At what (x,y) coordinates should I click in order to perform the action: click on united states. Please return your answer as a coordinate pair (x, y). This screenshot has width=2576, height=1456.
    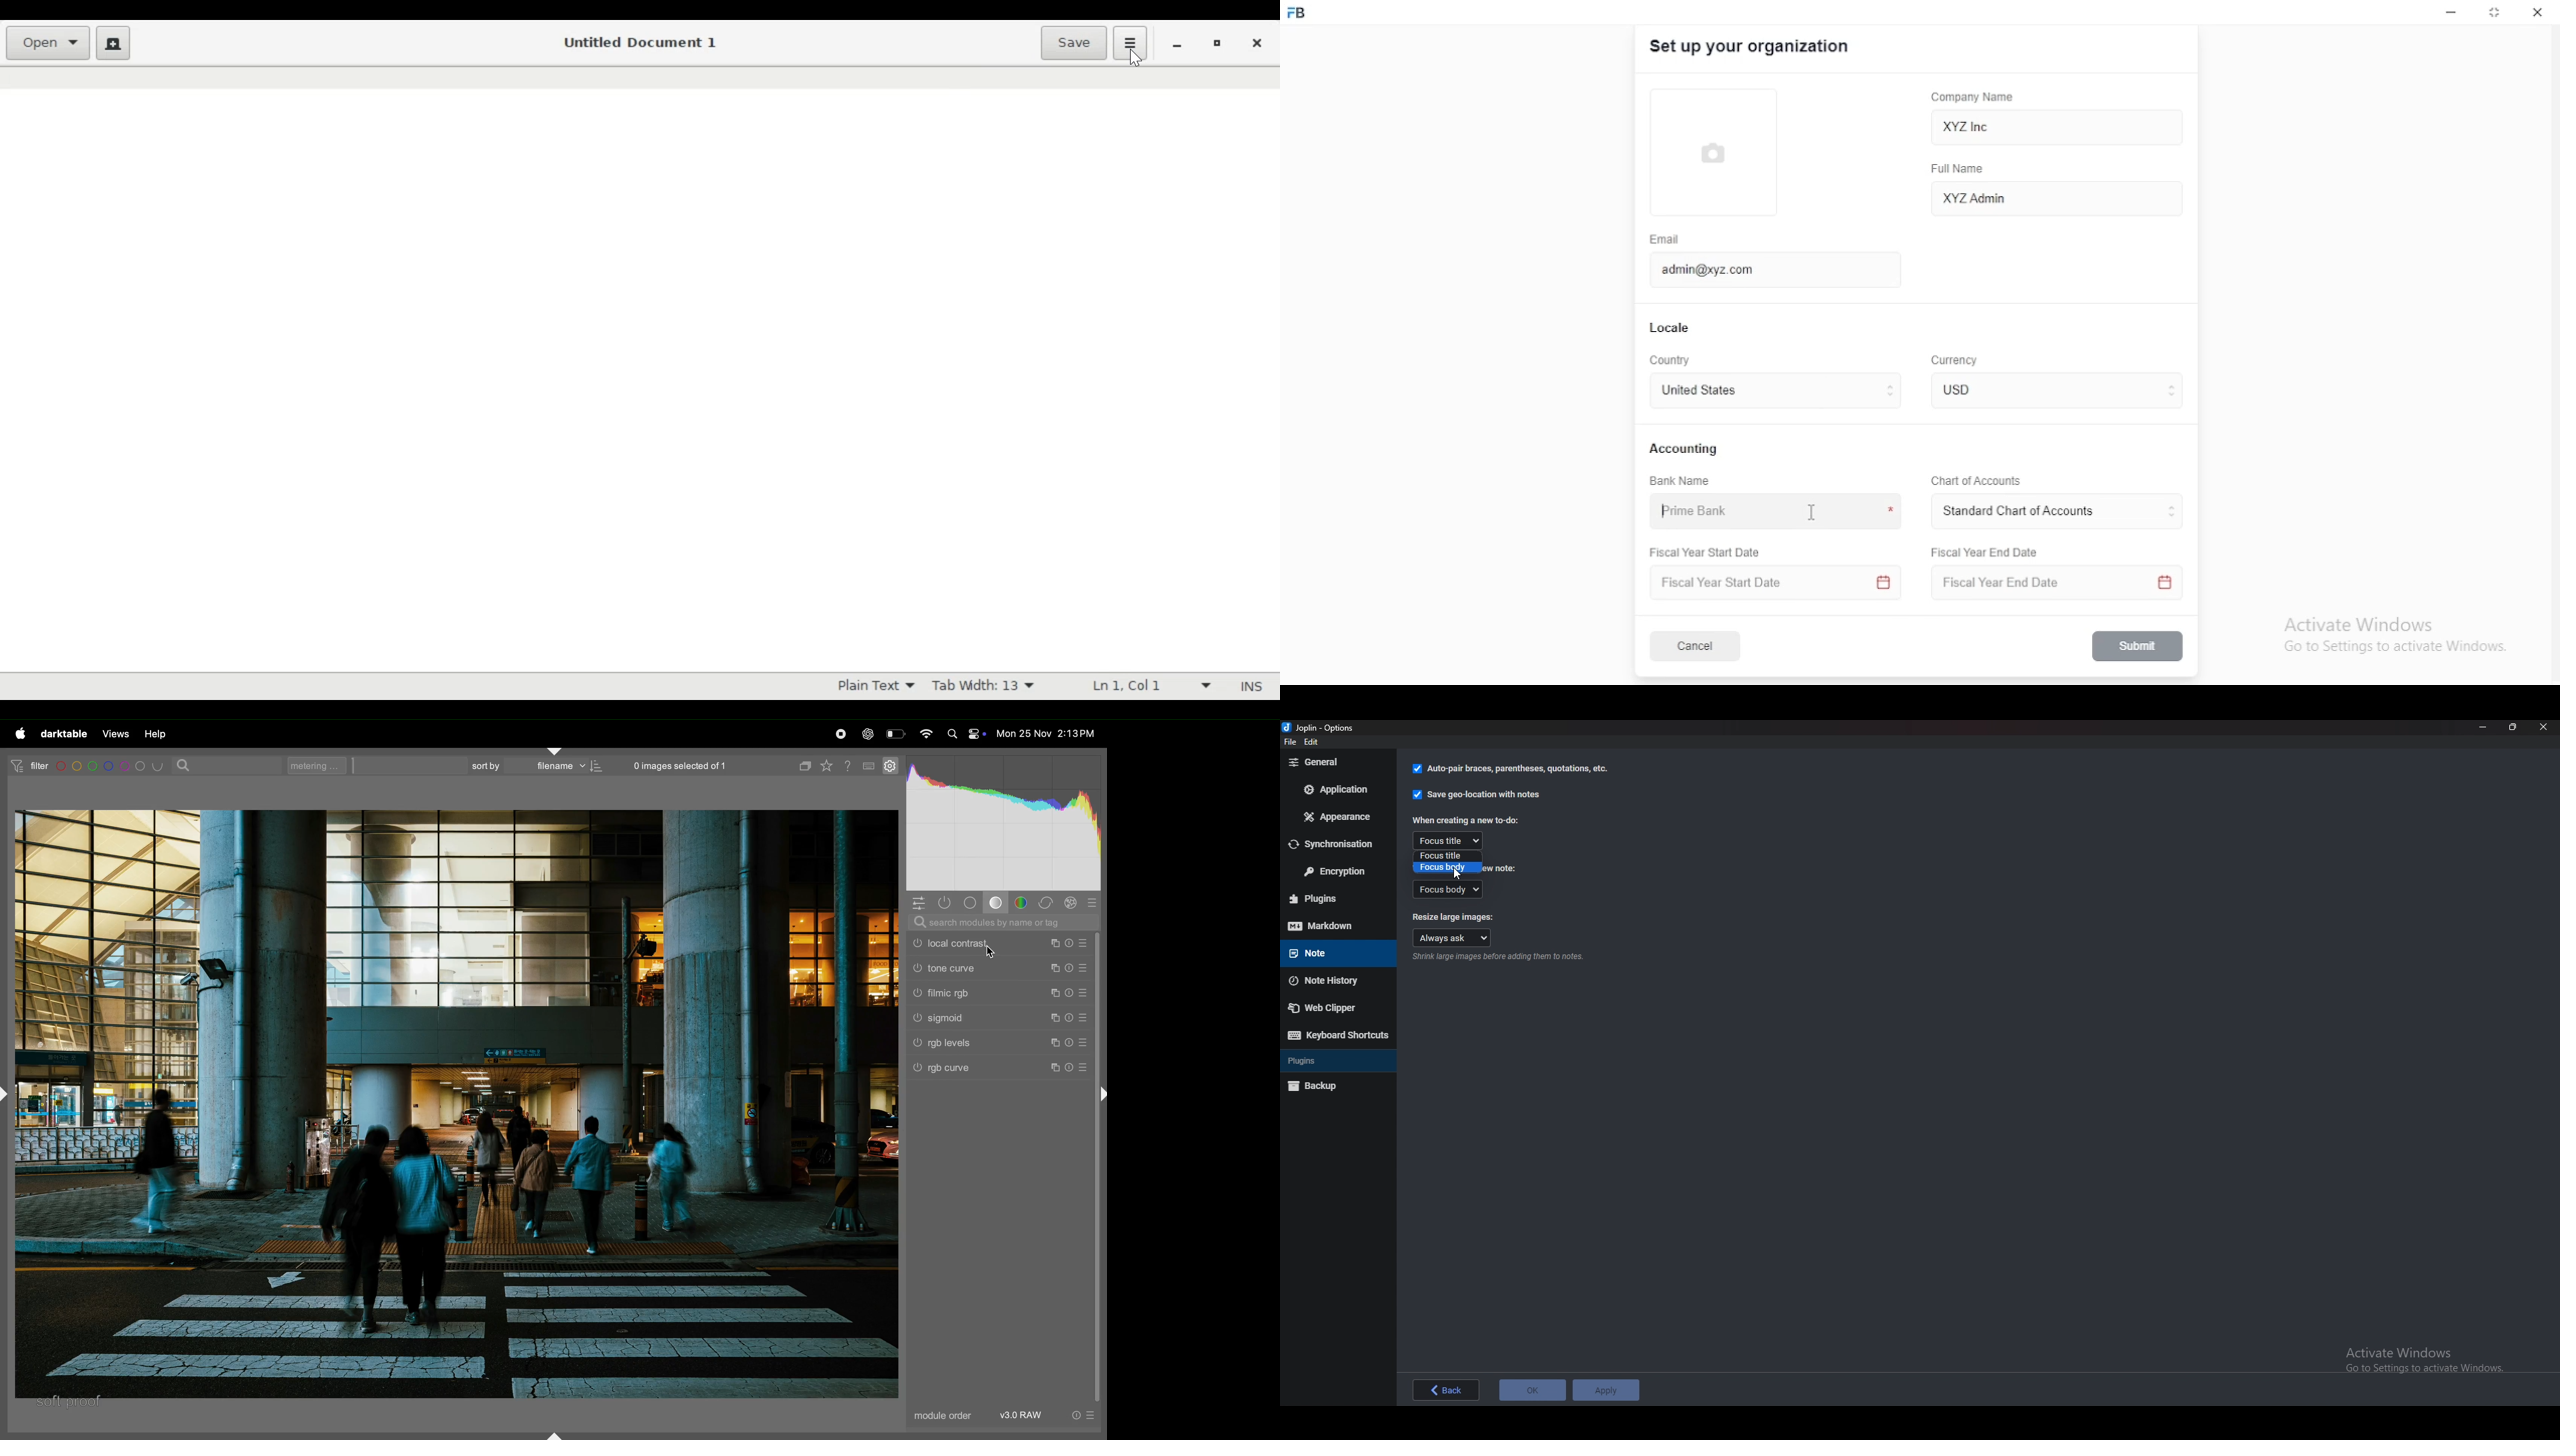
    Looking at the image, I should click on (1698, 392).